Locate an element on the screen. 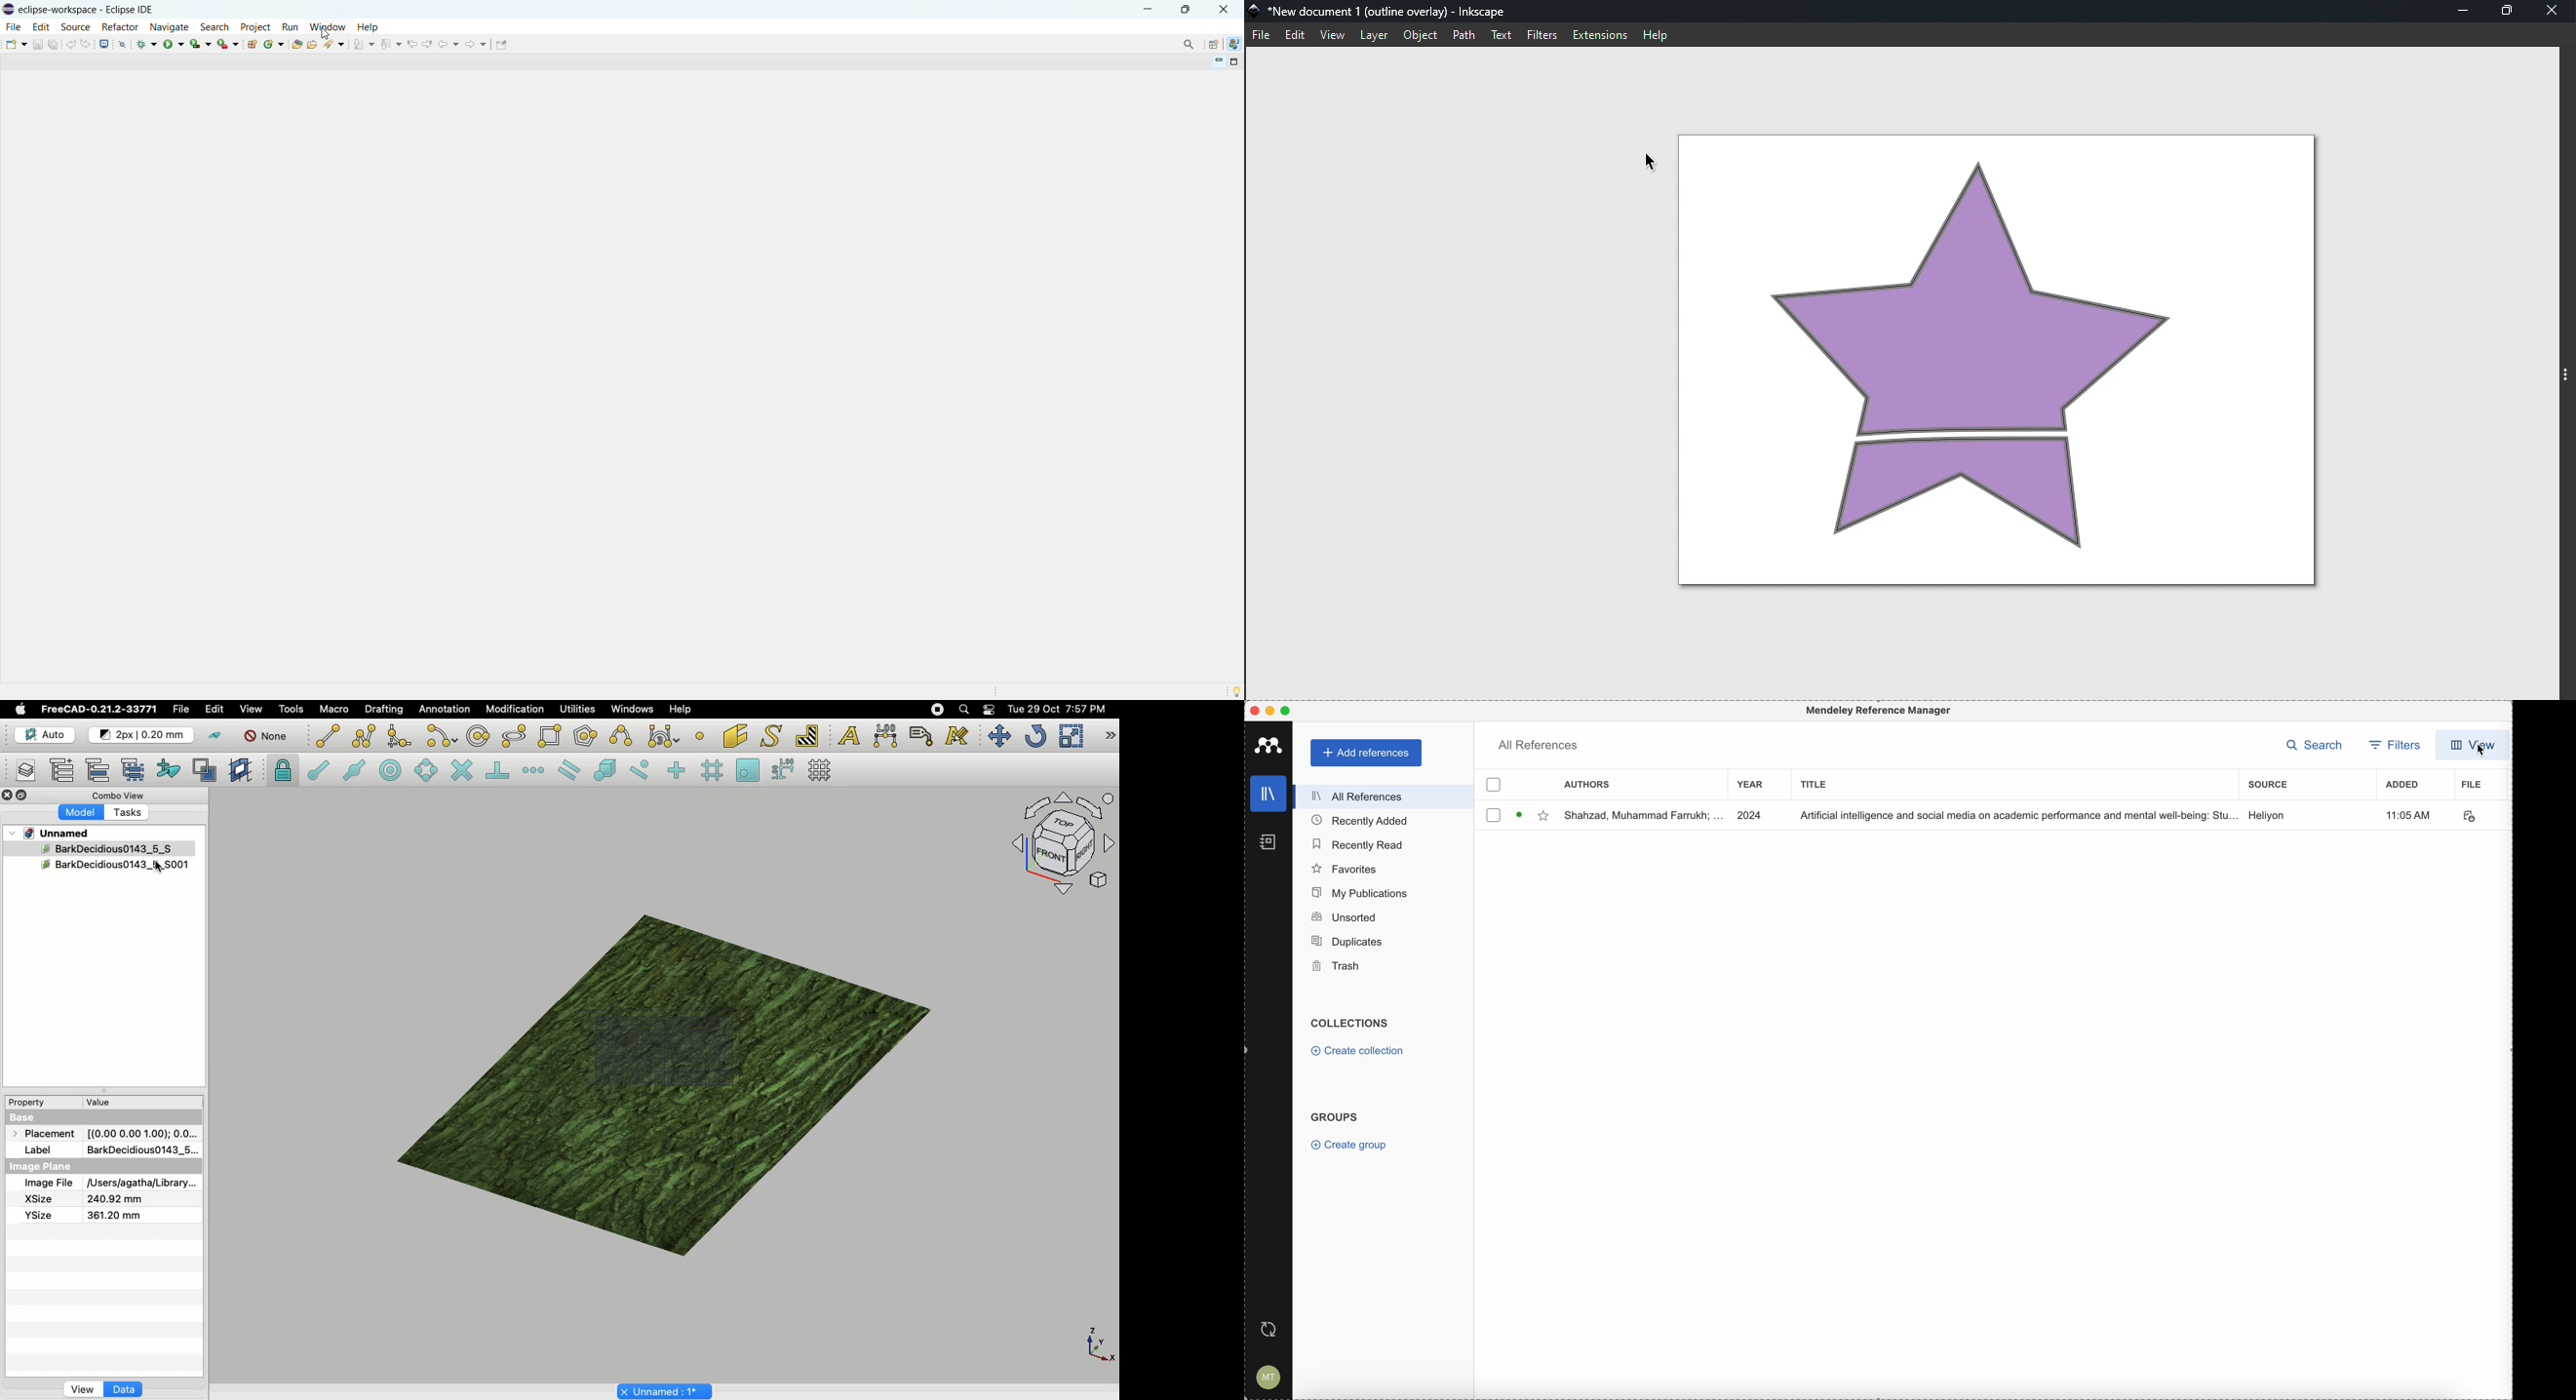 This screenshot has width=2576, height=1400. download document is located at coordinates (1519, 815).